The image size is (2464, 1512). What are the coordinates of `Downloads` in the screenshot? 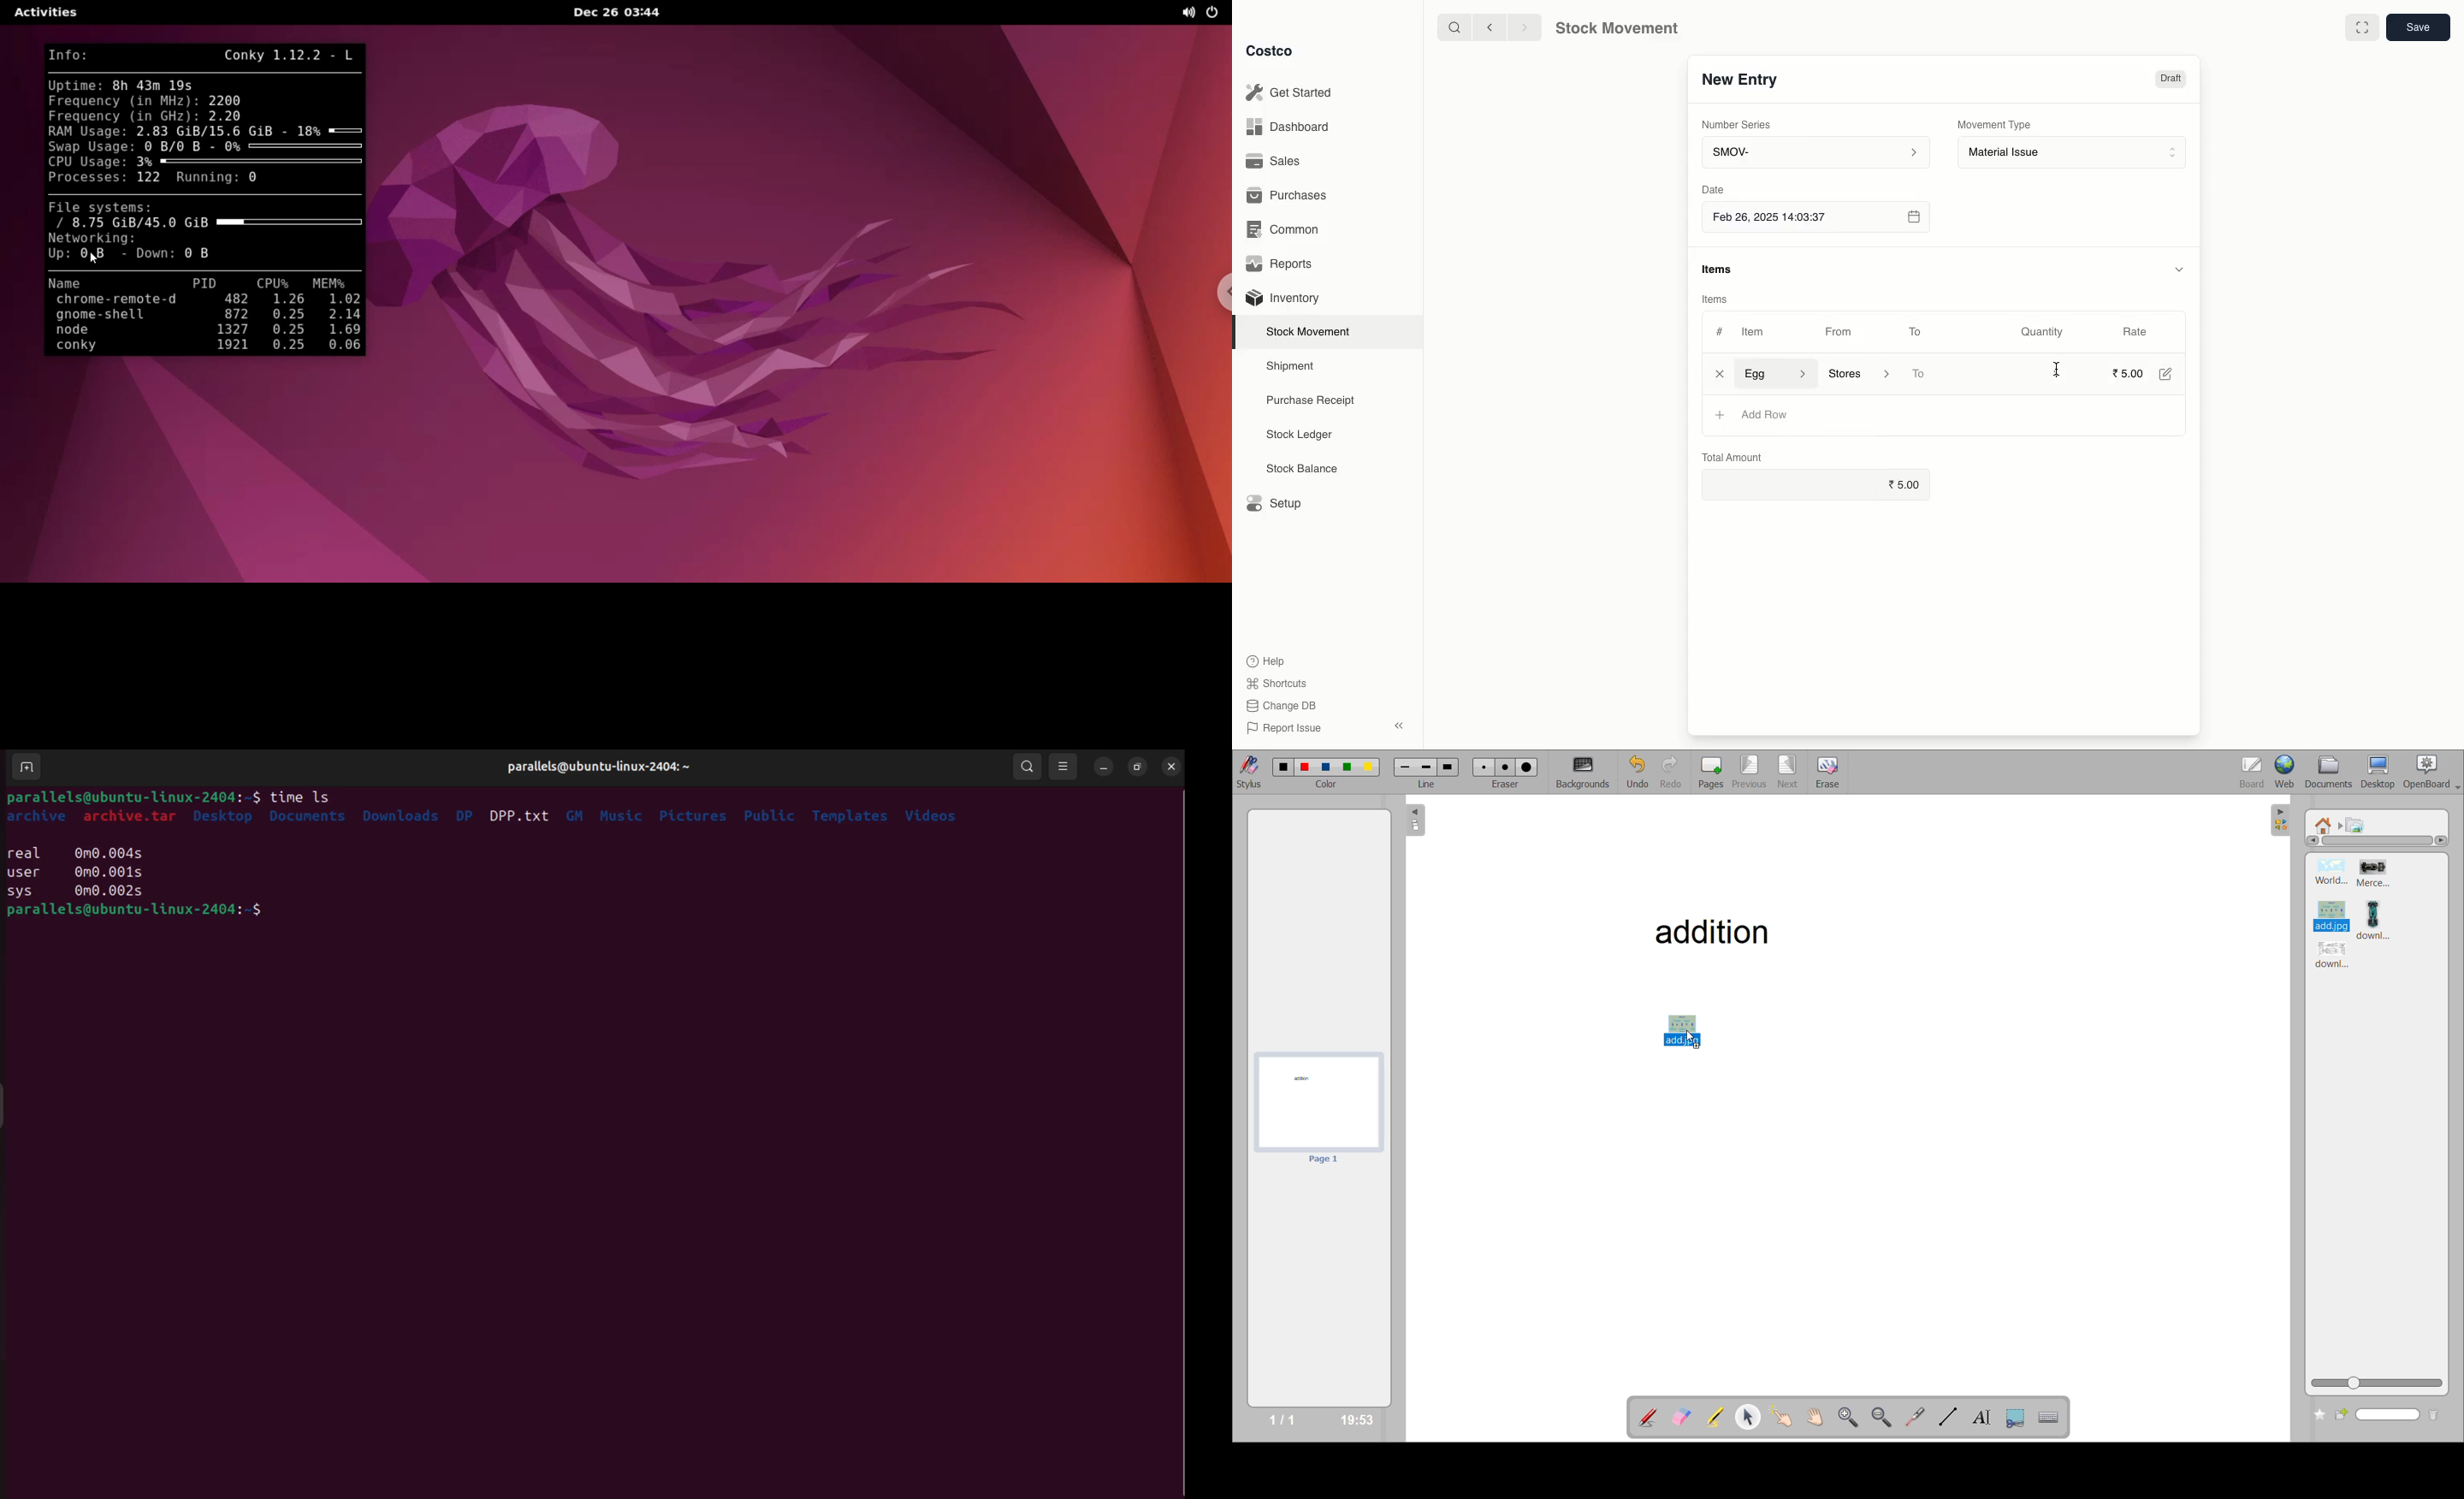 It's located at (400, 814).